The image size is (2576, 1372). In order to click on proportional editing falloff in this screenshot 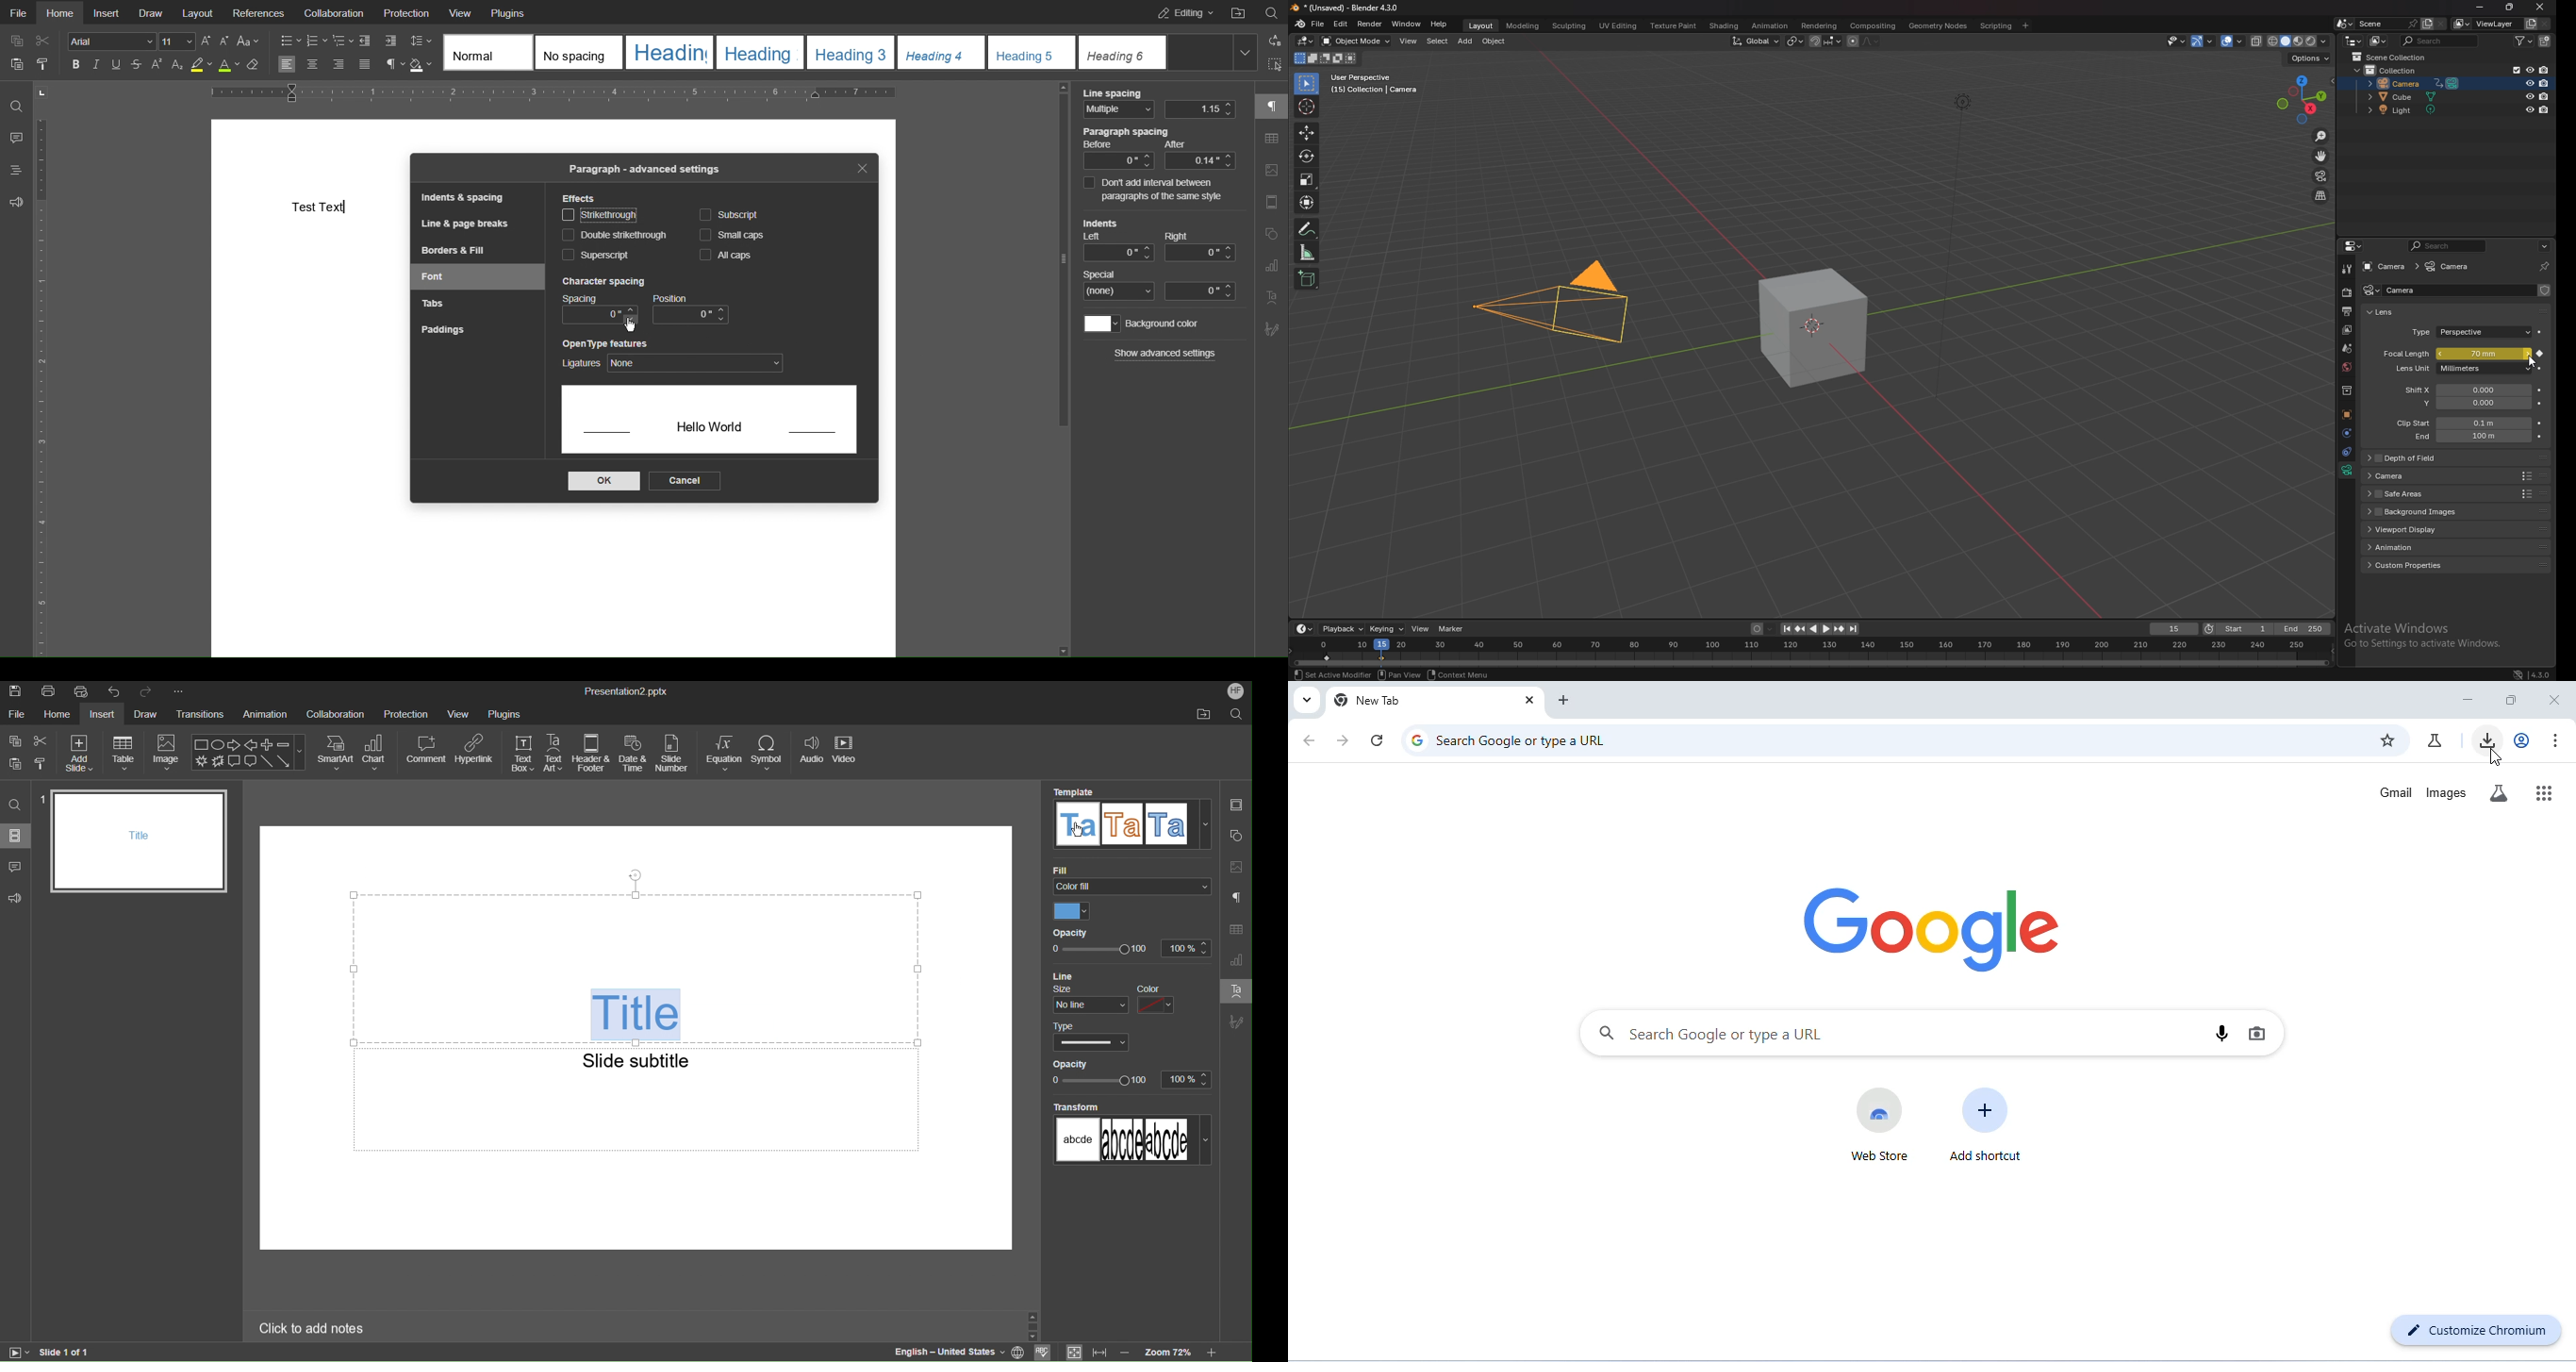, I will do `click(1873, 40)`.